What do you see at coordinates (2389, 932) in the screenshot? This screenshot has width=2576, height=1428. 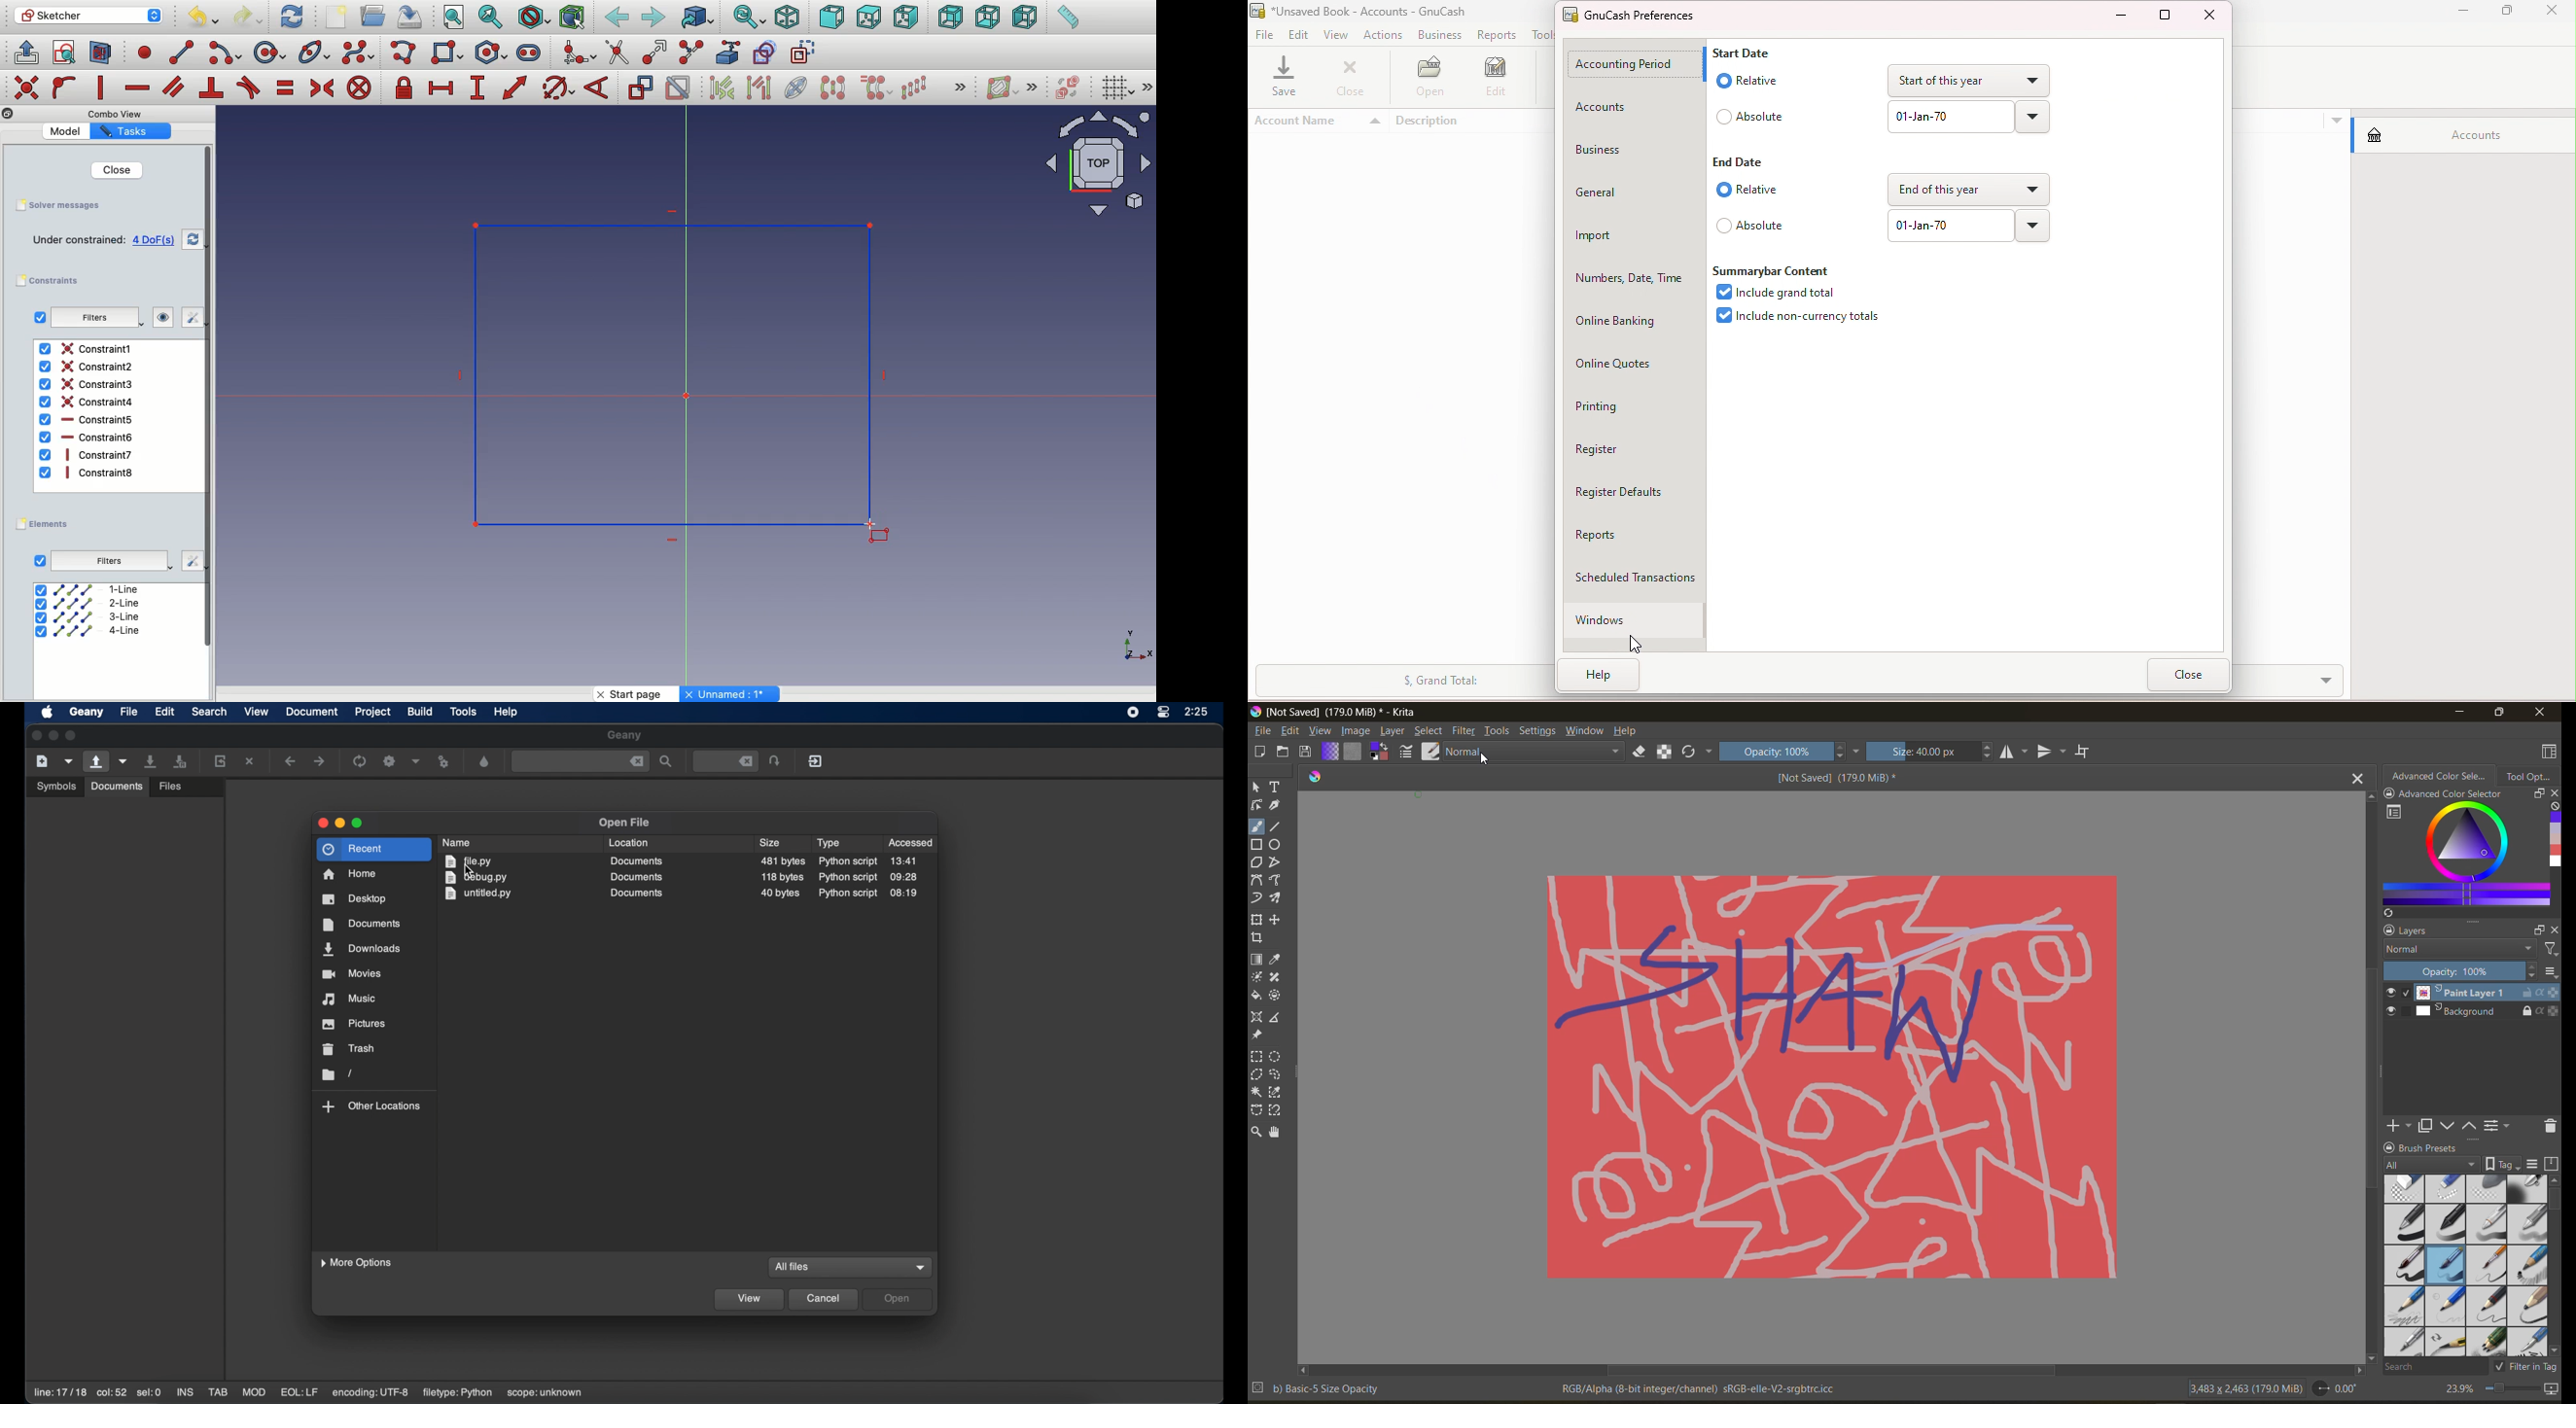 I see `lock docker` at bounding box center [2389, 932].